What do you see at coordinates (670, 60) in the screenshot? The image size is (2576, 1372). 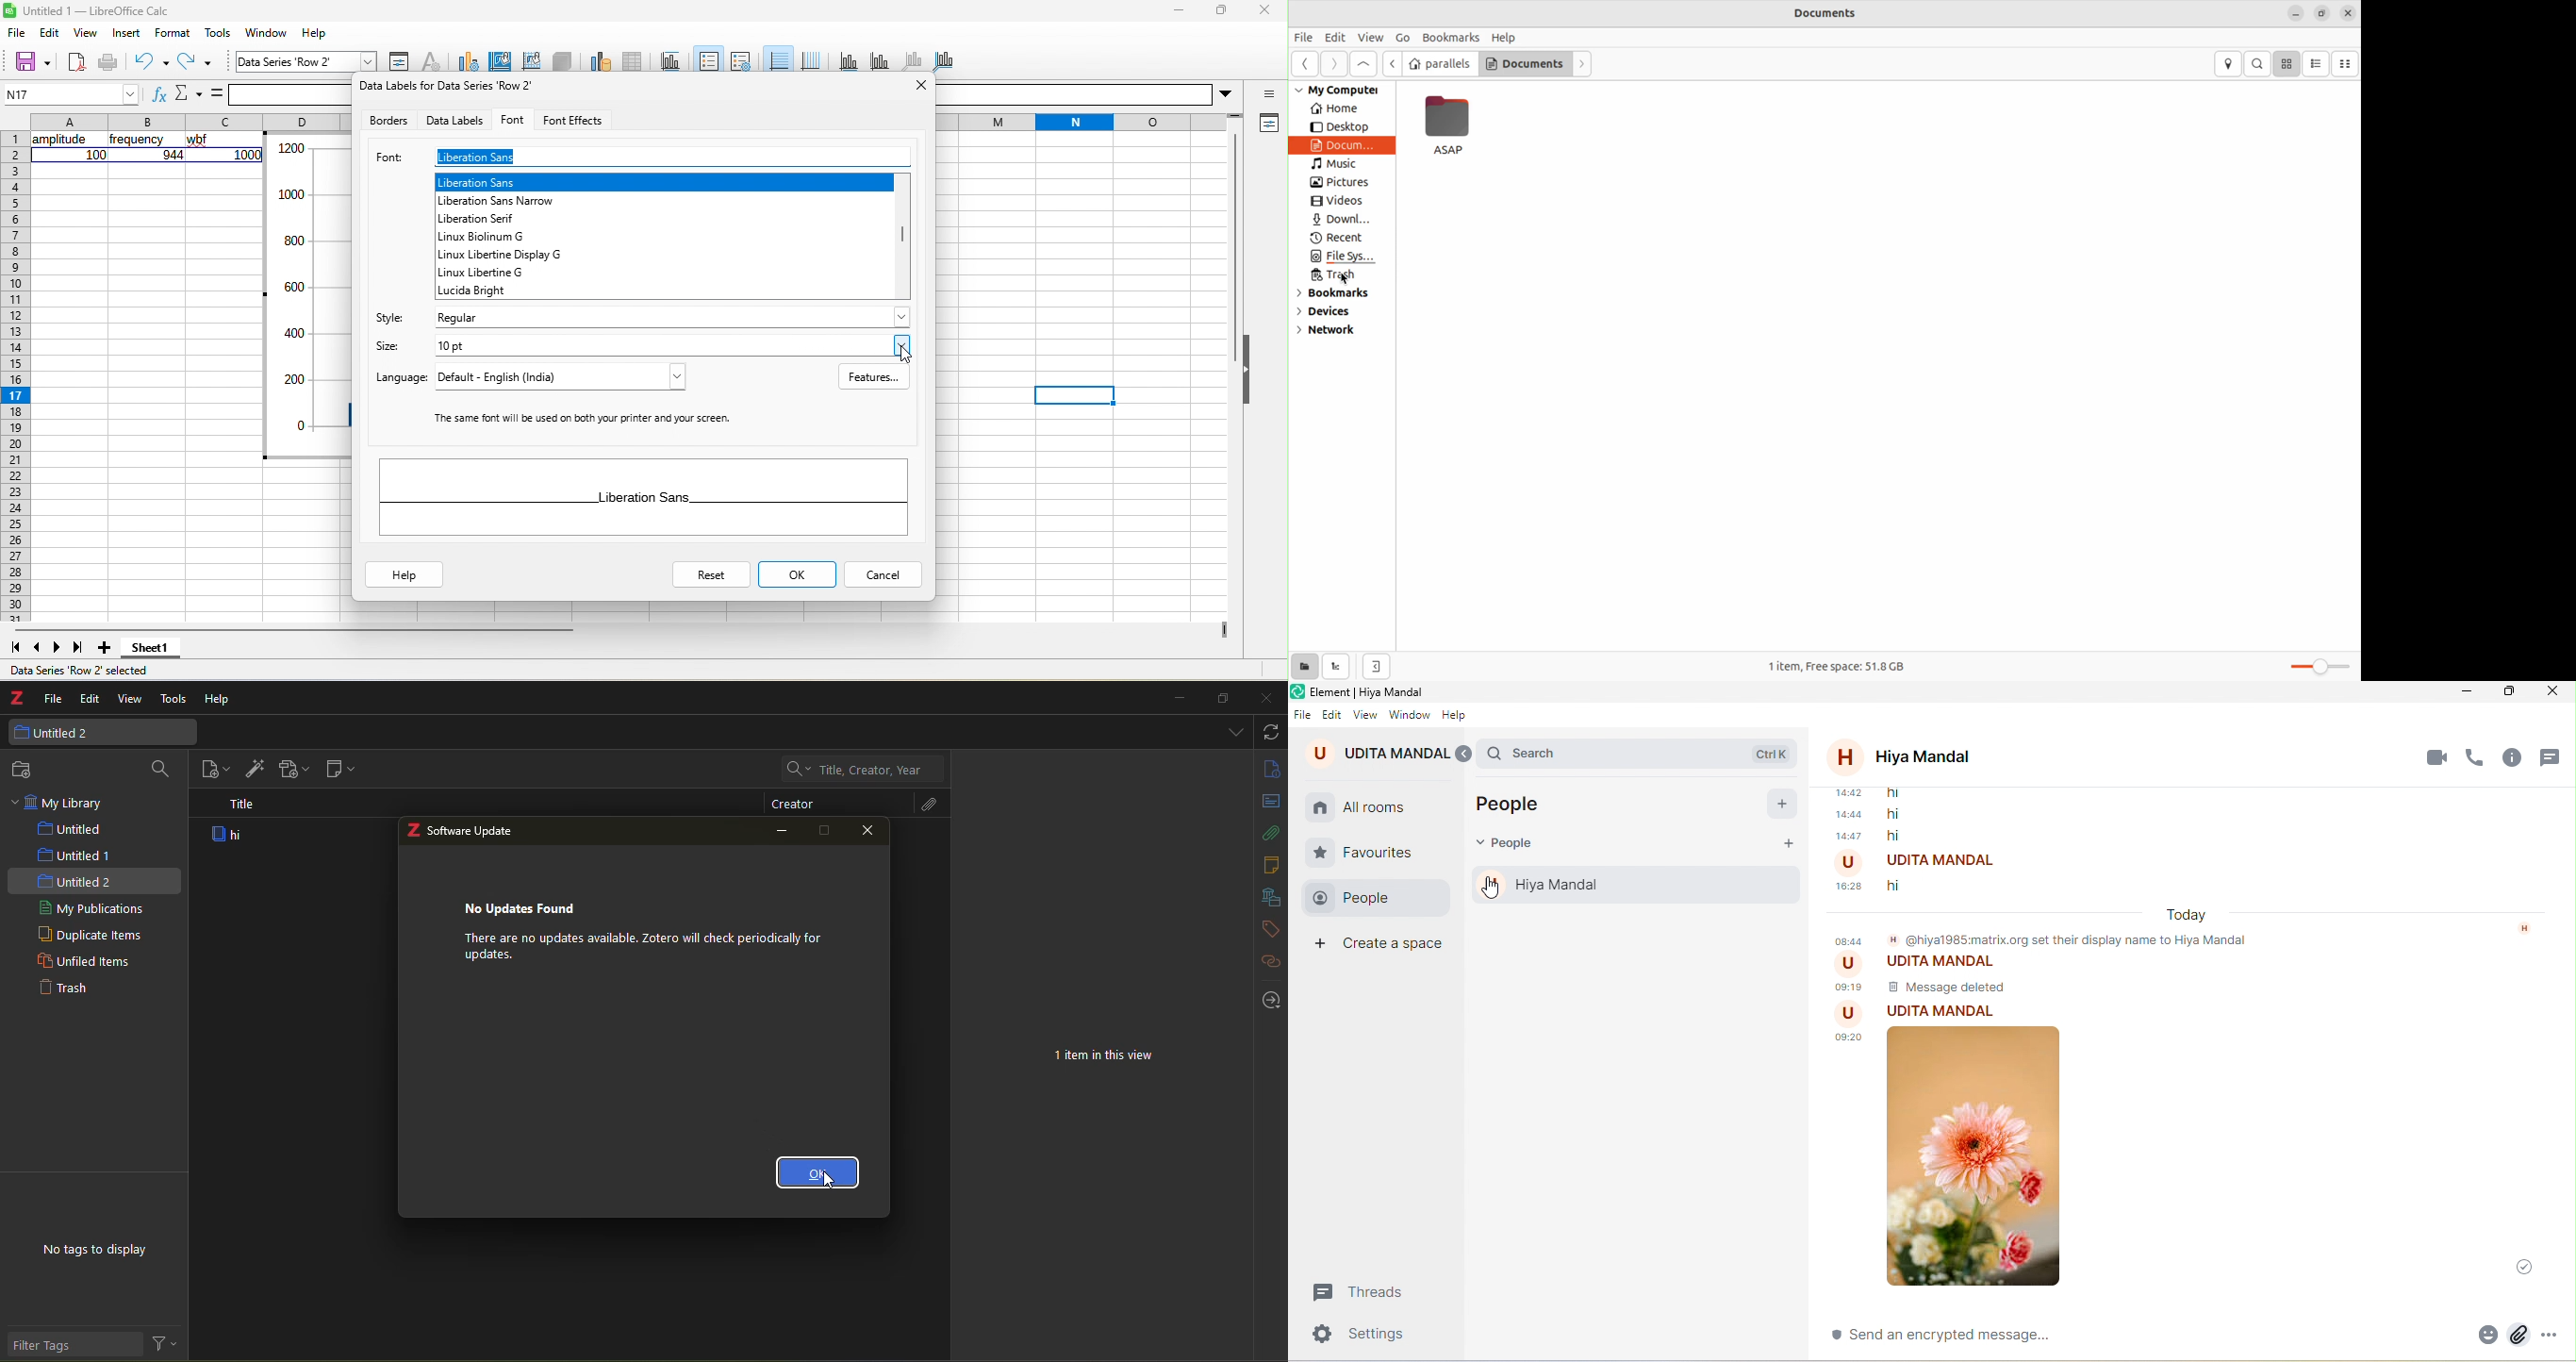 I see `title` at bounding box center [670, 60].